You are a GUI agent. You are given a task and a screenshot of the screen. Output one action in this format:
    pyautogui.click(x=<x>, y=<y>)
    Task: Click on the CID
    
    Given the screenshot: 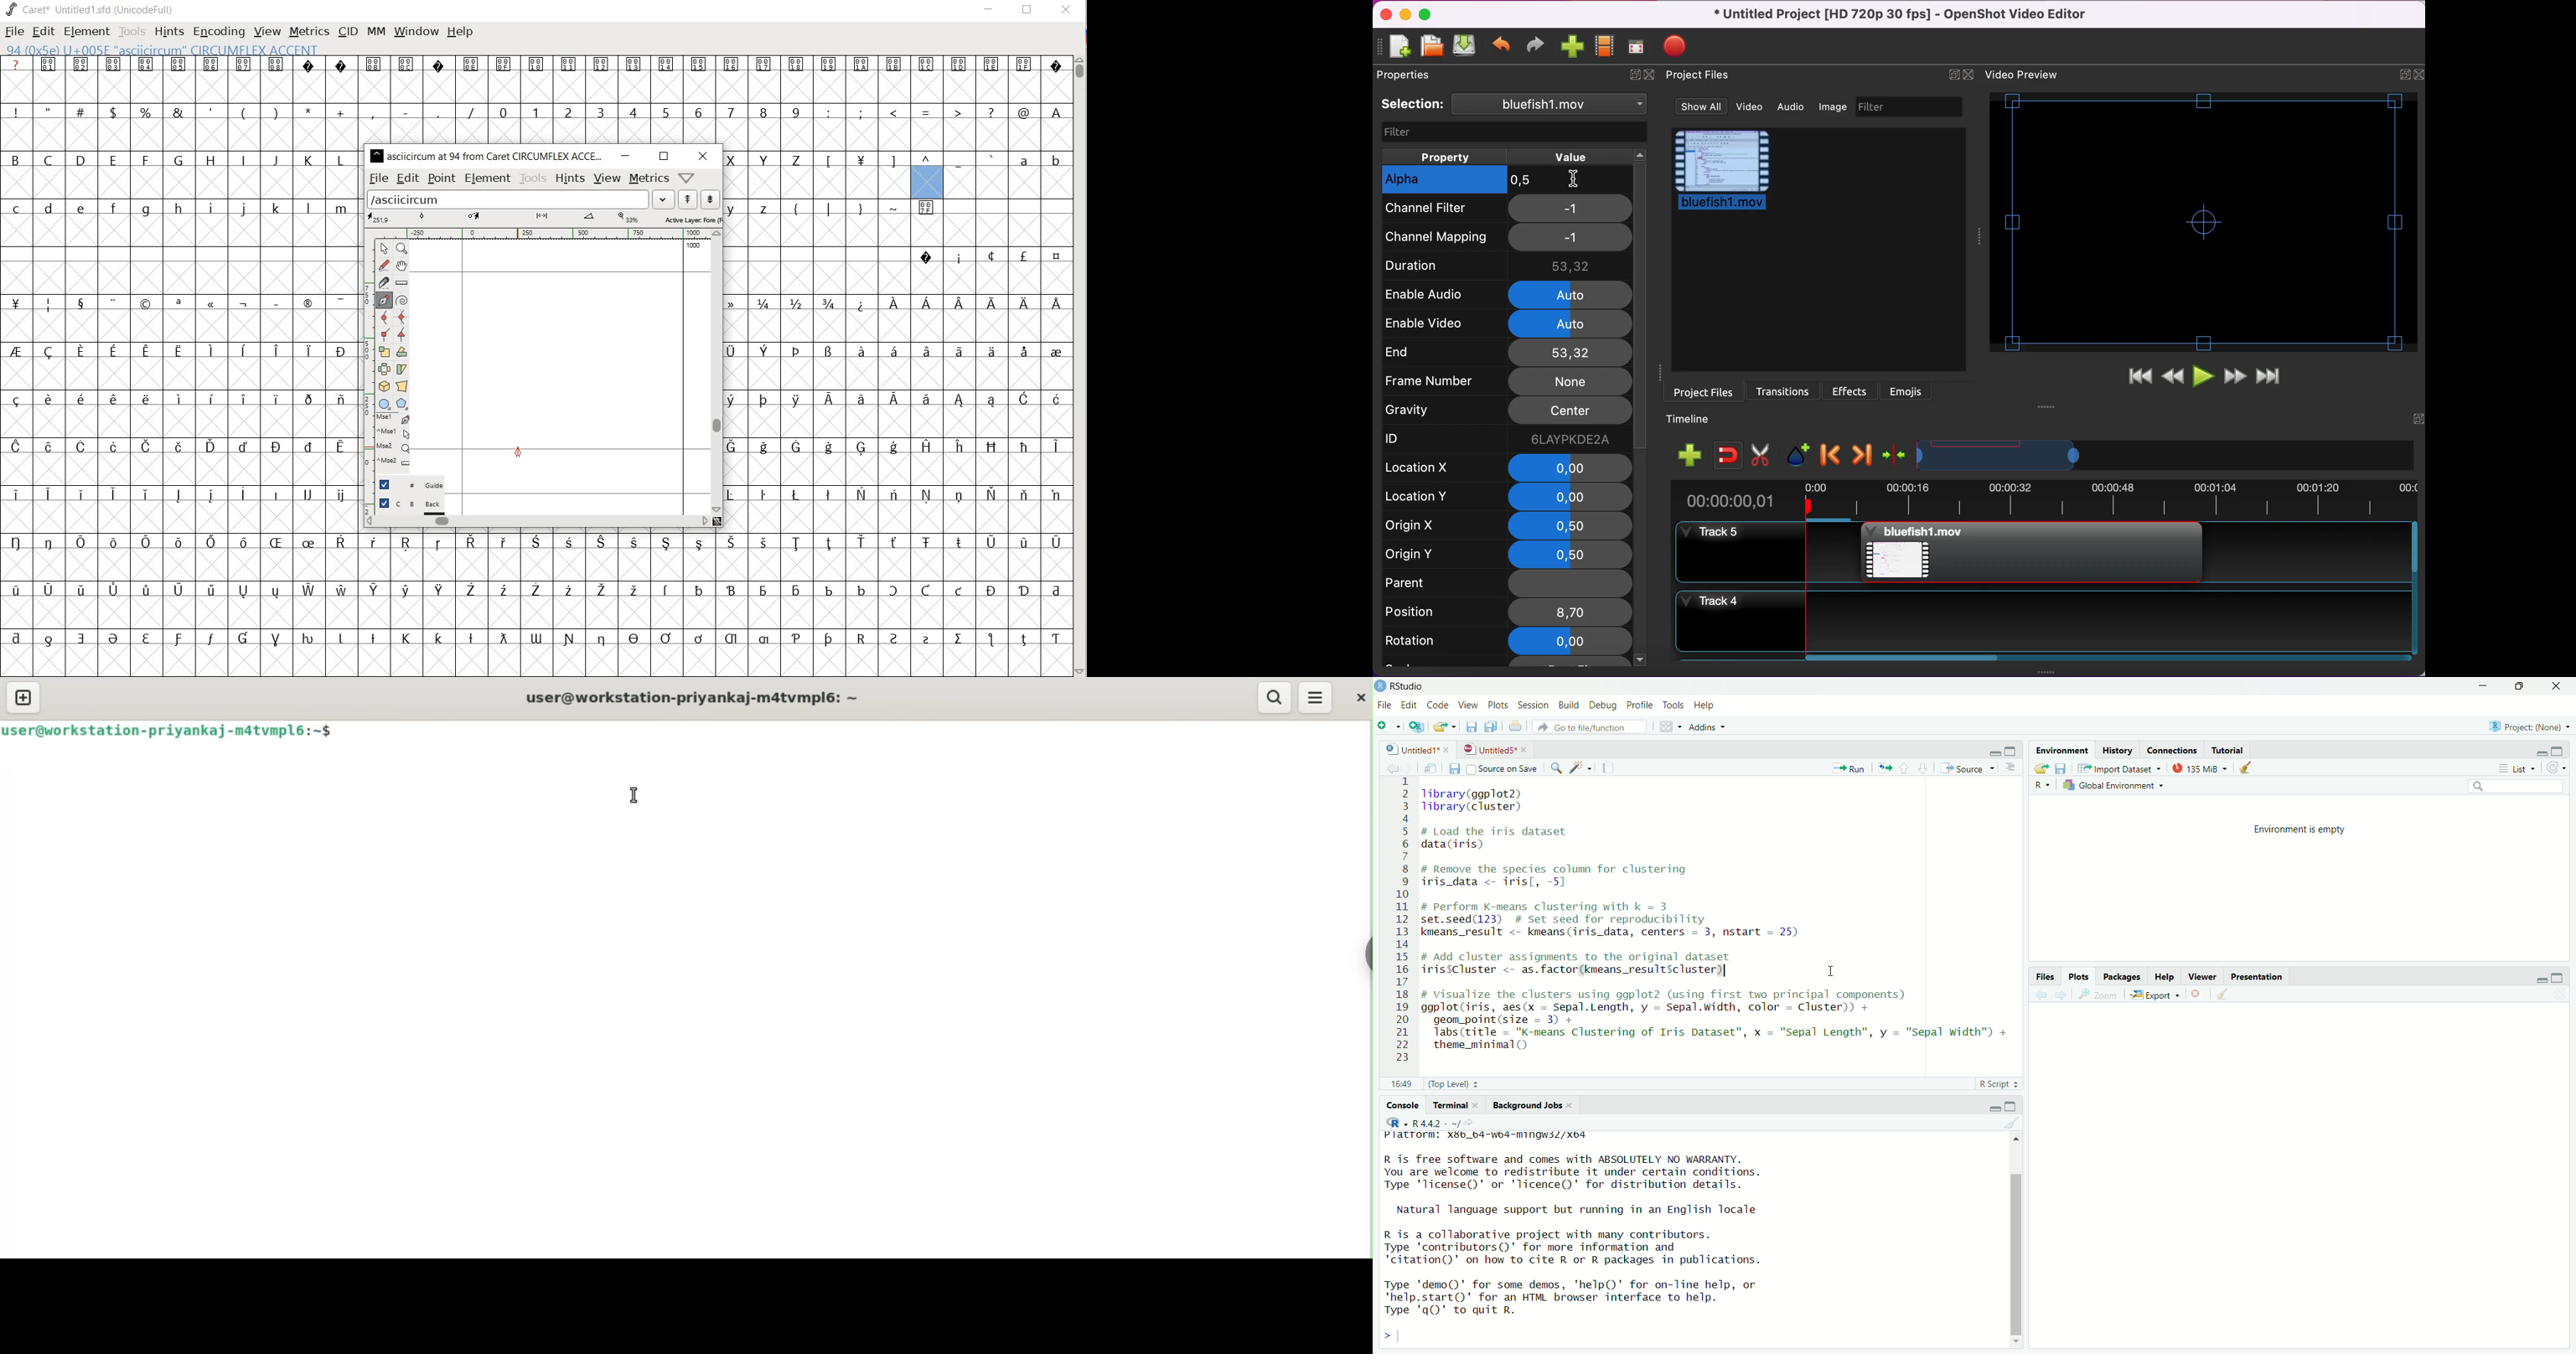 What is the action you would take?
    pyautogui.click(x=347, y=31)
    